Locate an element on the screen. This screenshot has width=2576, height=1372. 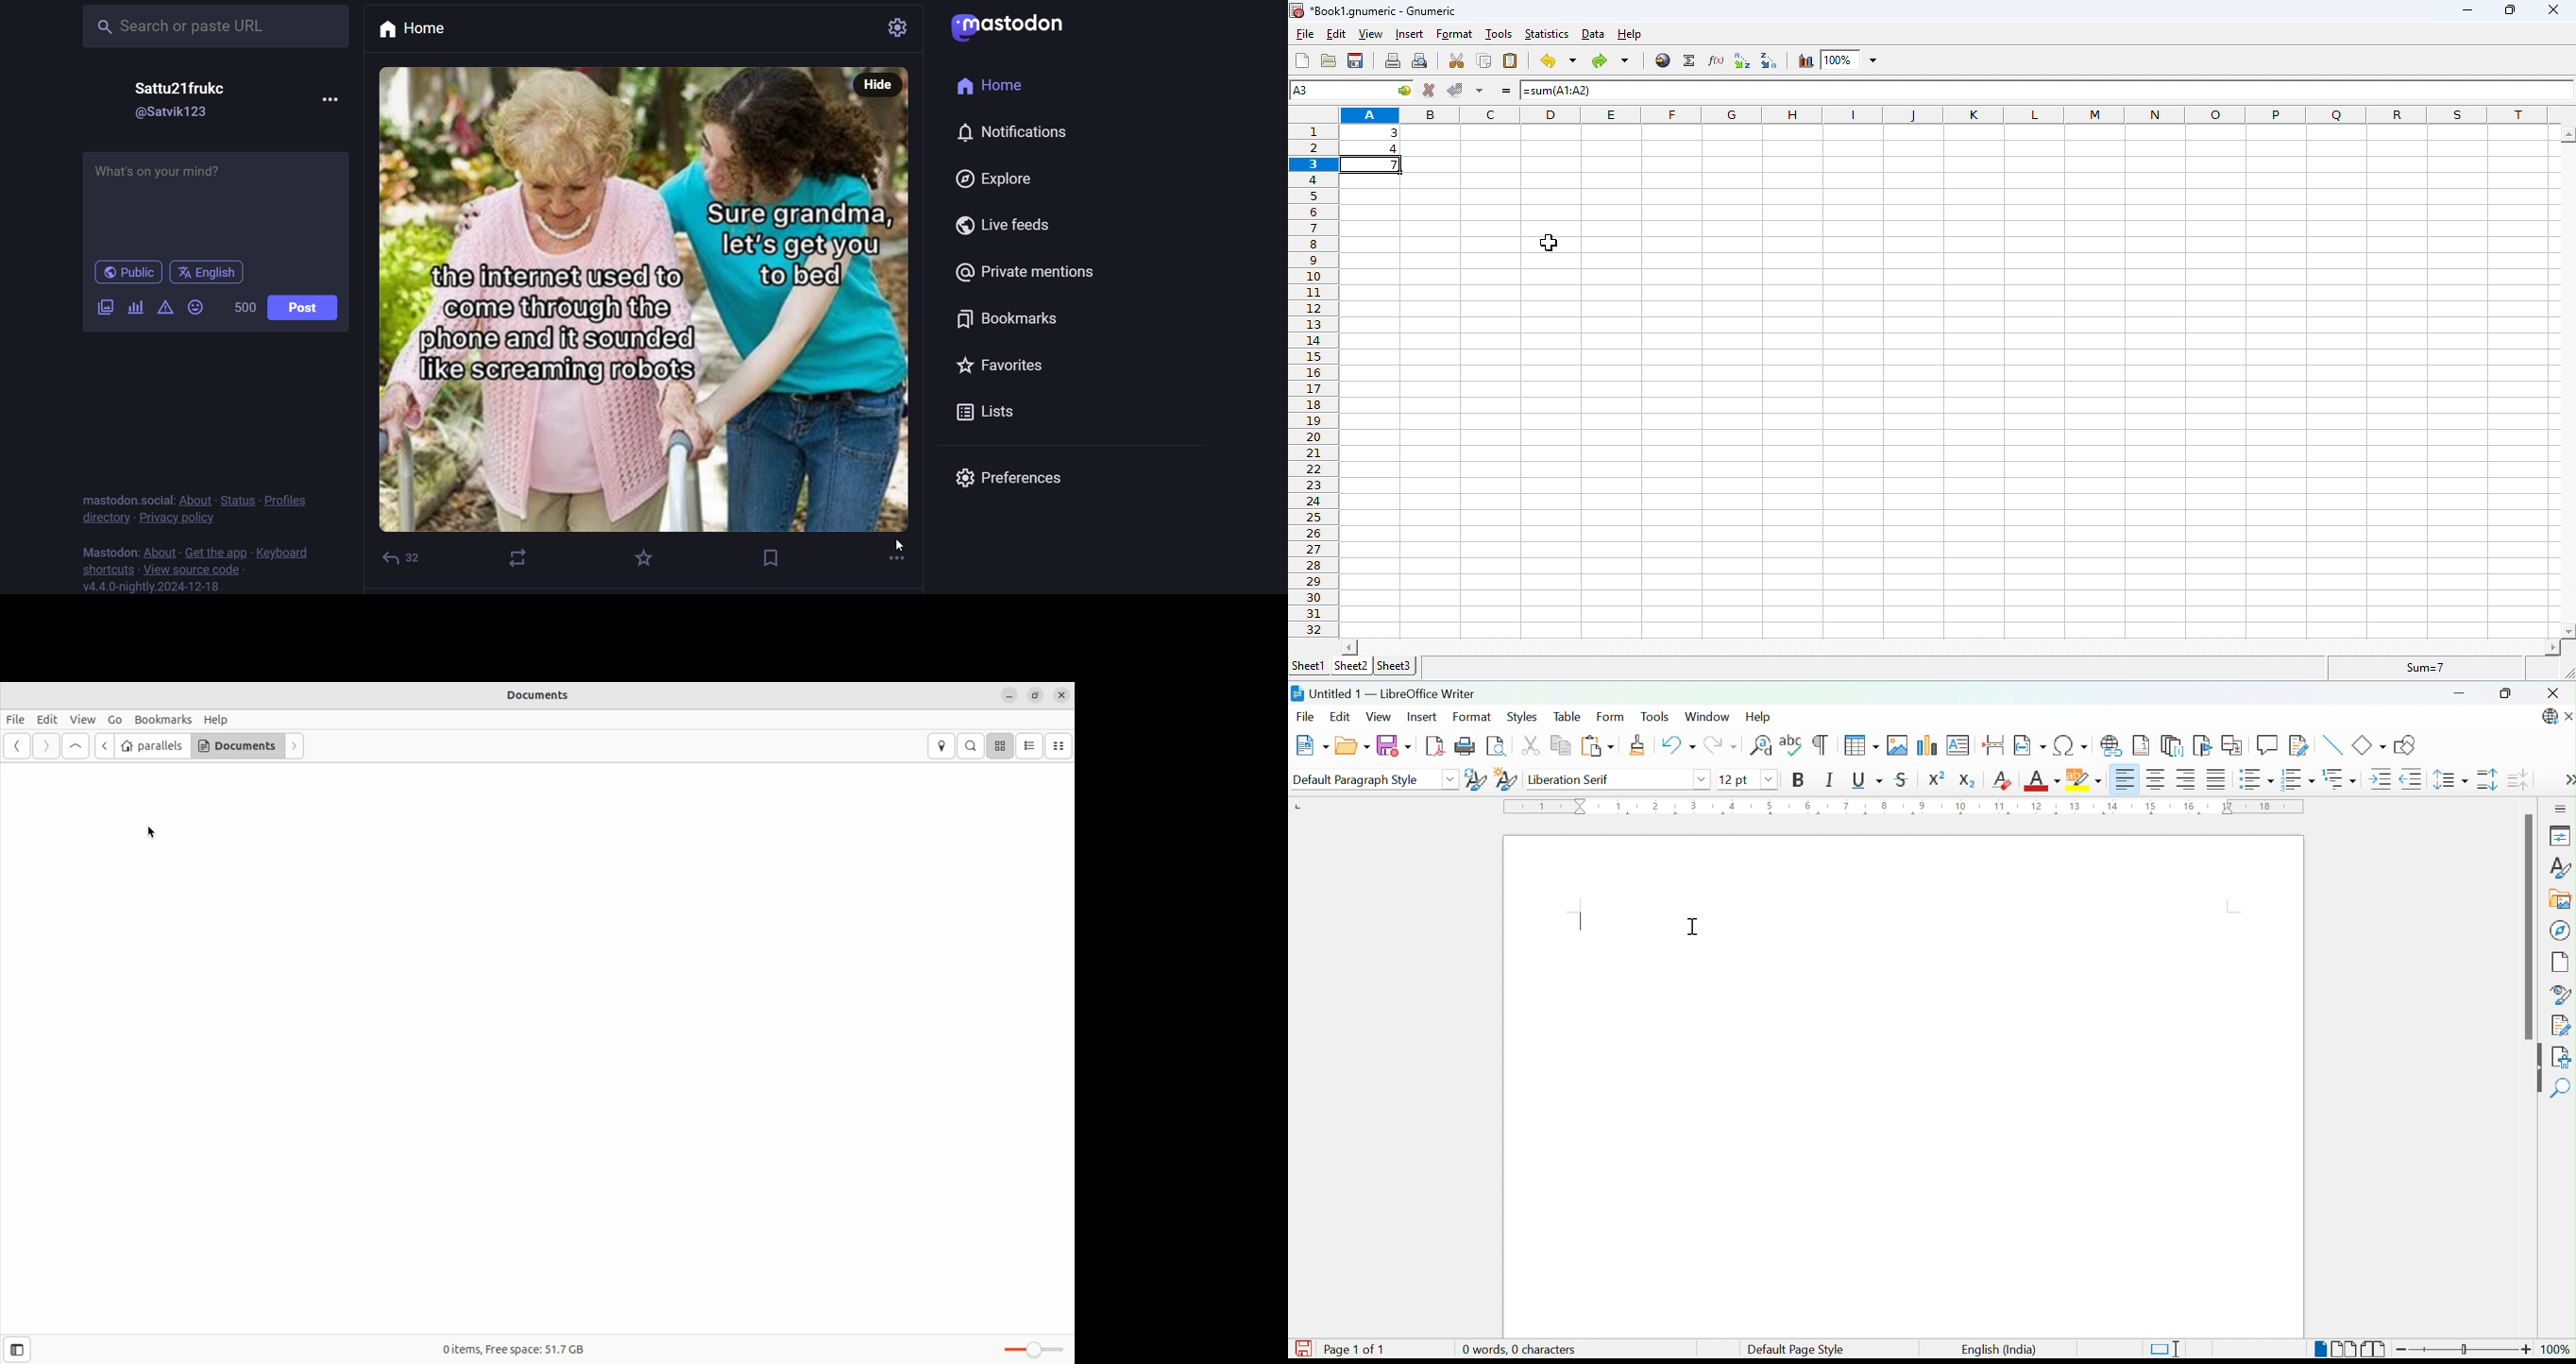
more is located at coordinates (329, 101).